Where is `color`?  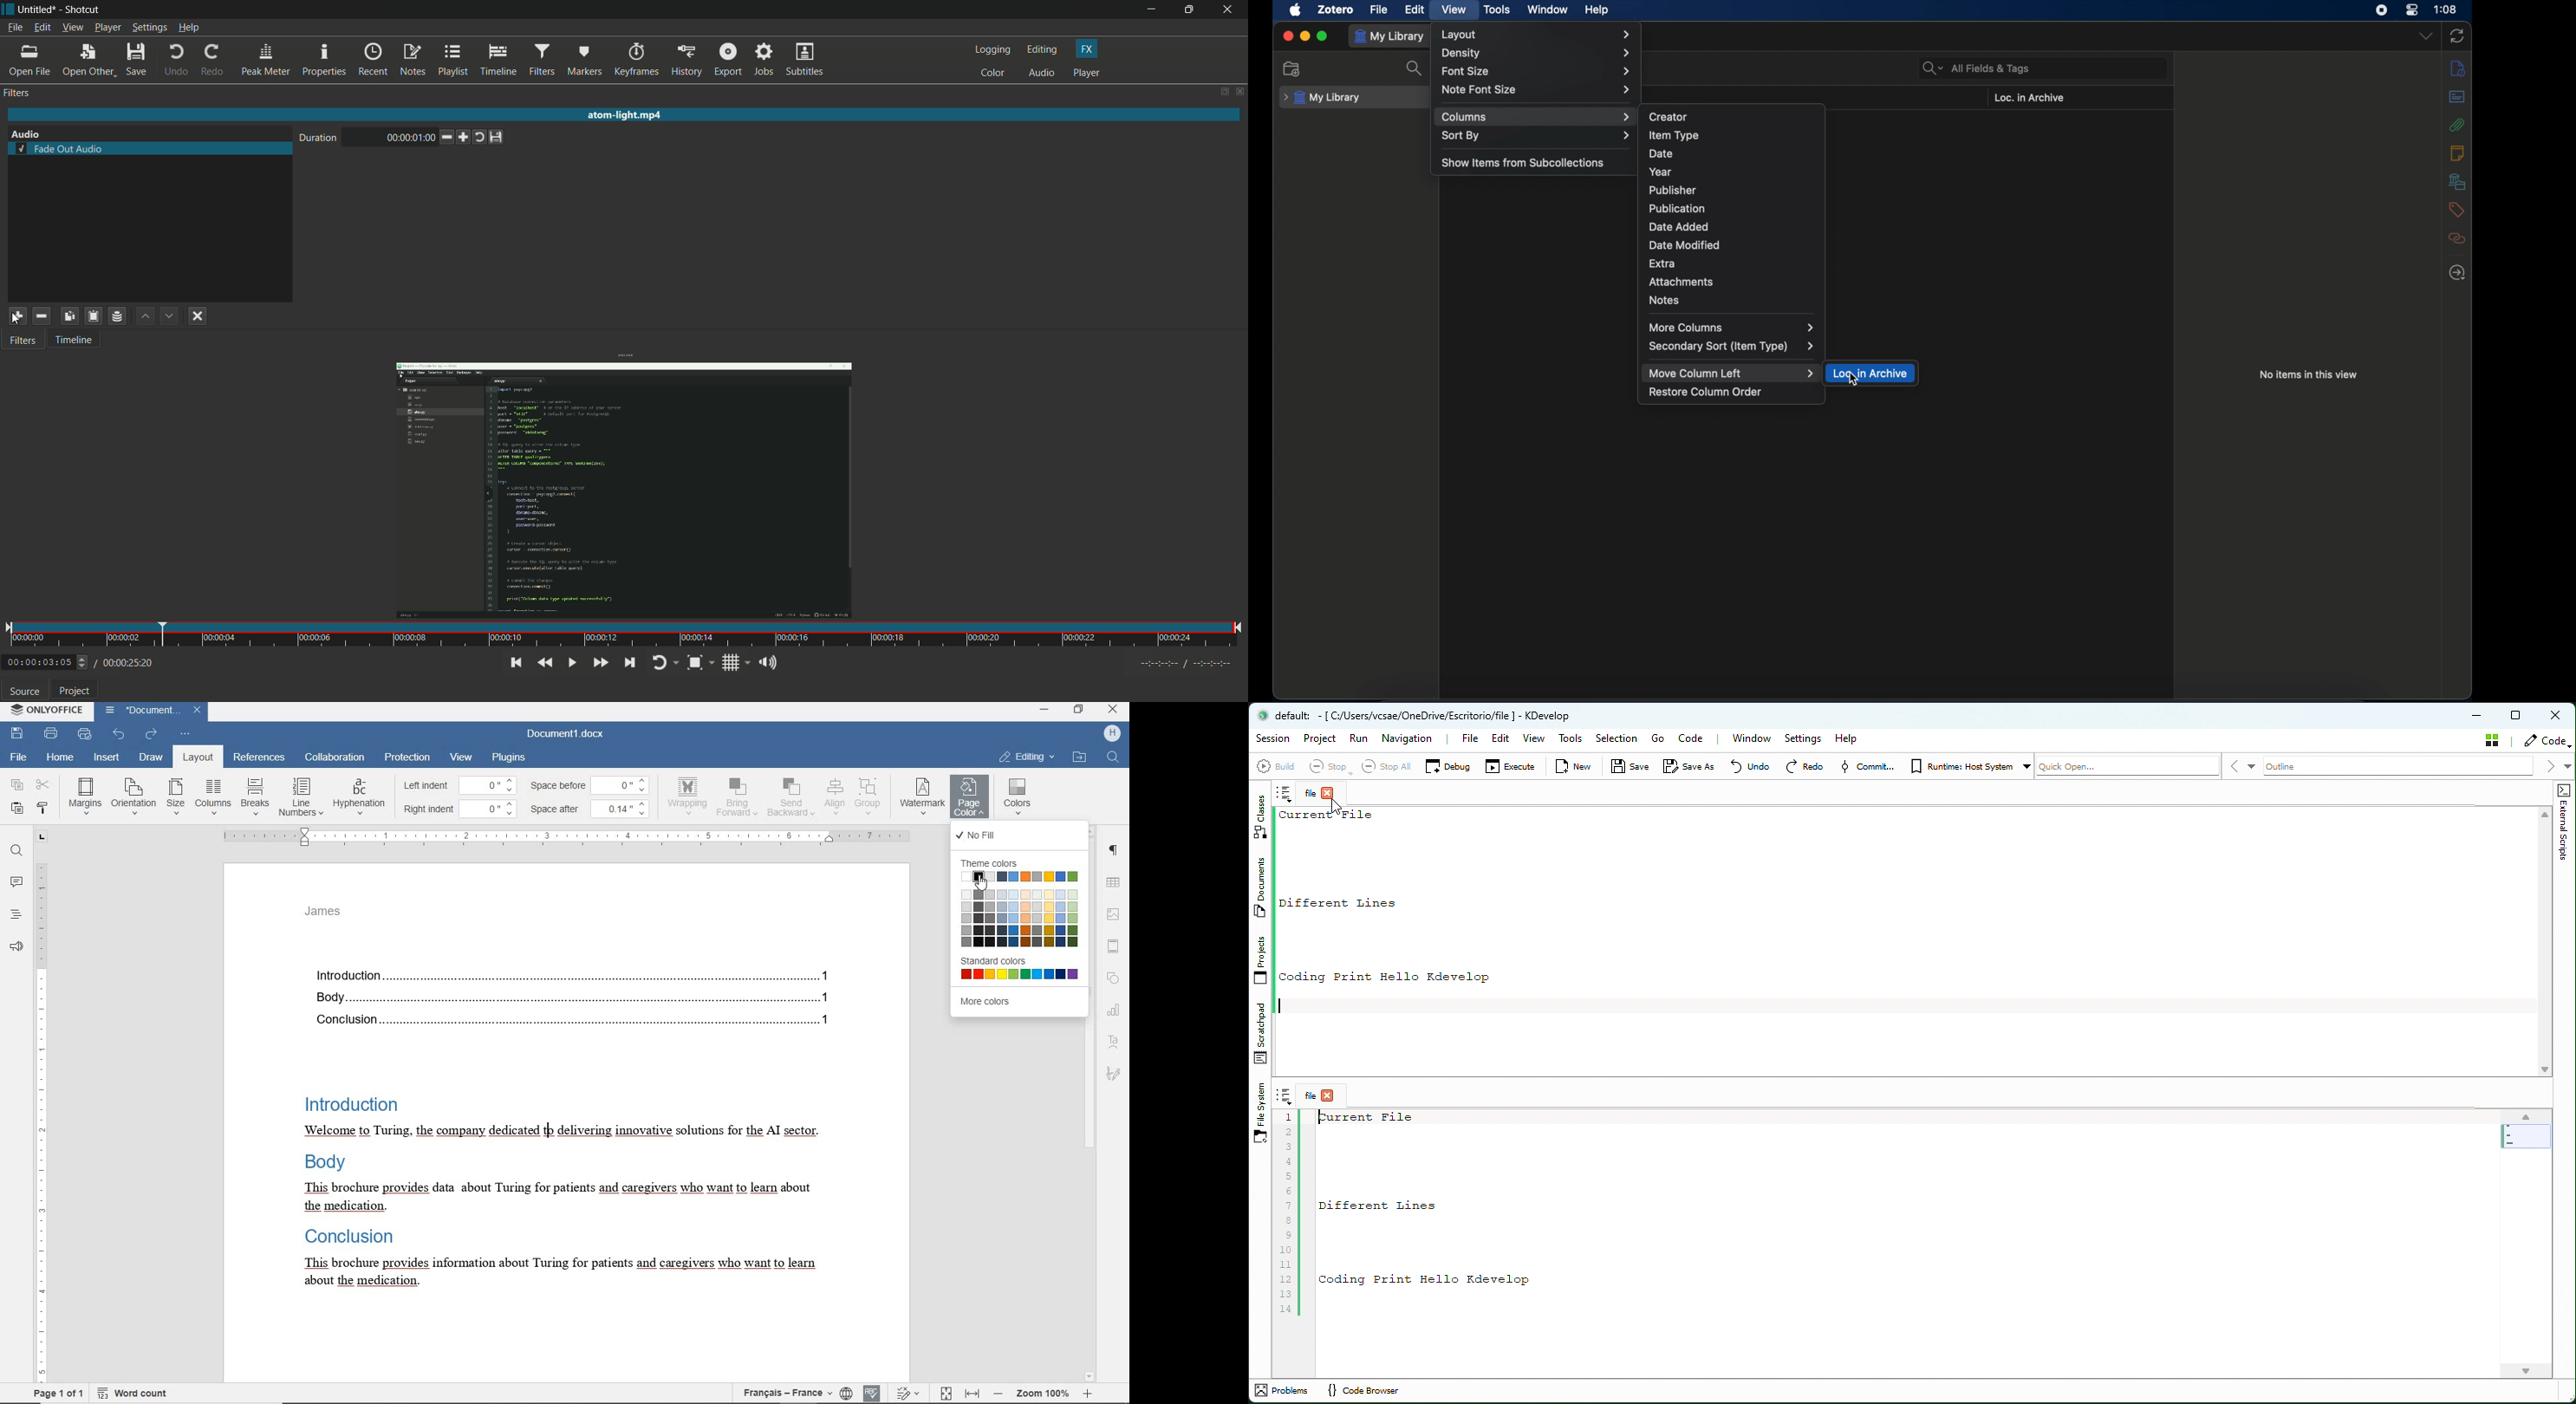 color is located at coordinates (992, 73).